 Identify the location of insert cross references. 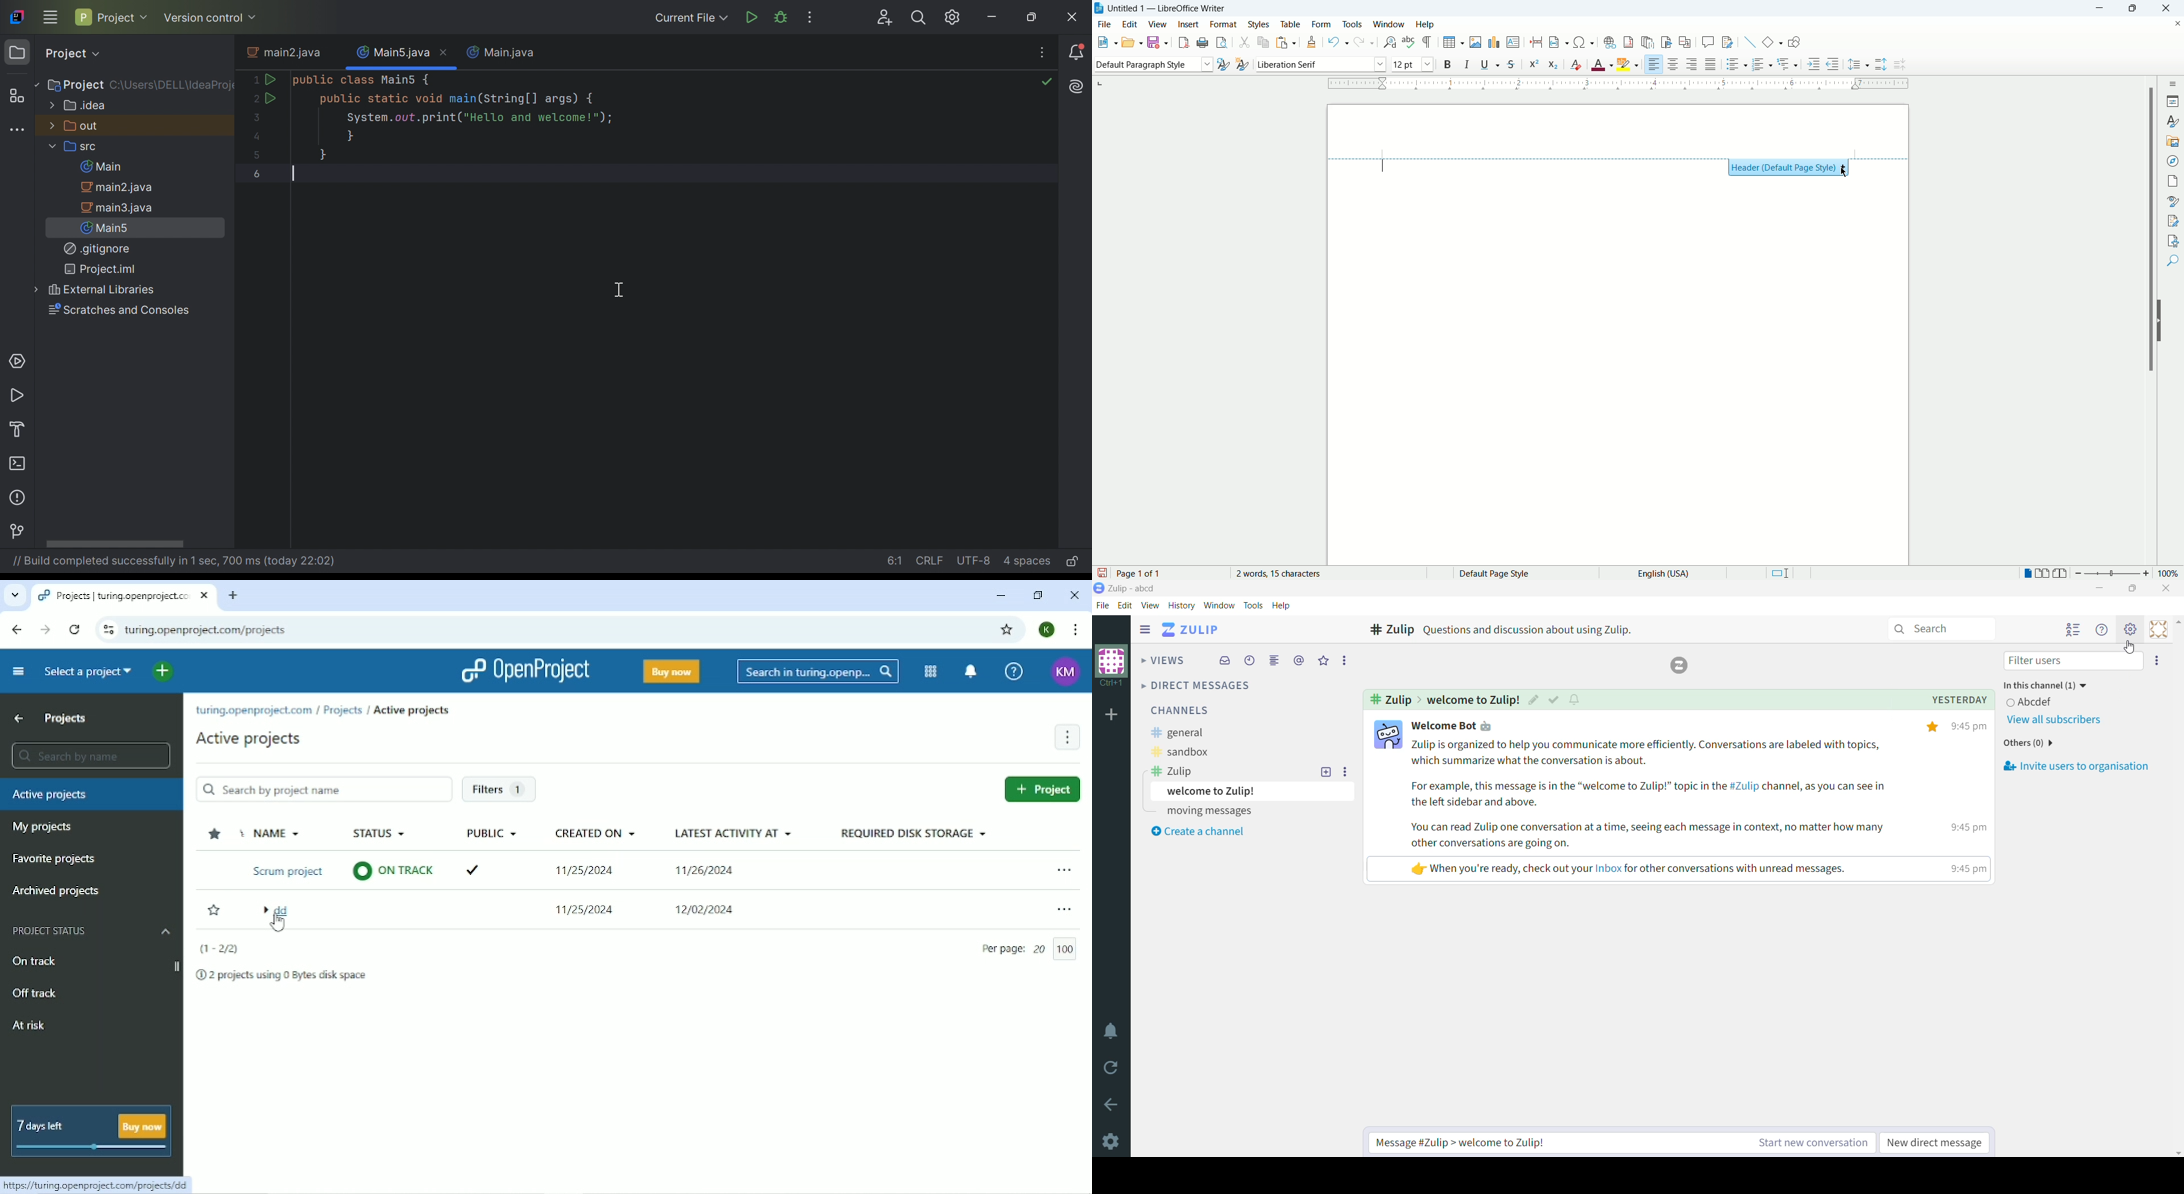
(1686, 40).